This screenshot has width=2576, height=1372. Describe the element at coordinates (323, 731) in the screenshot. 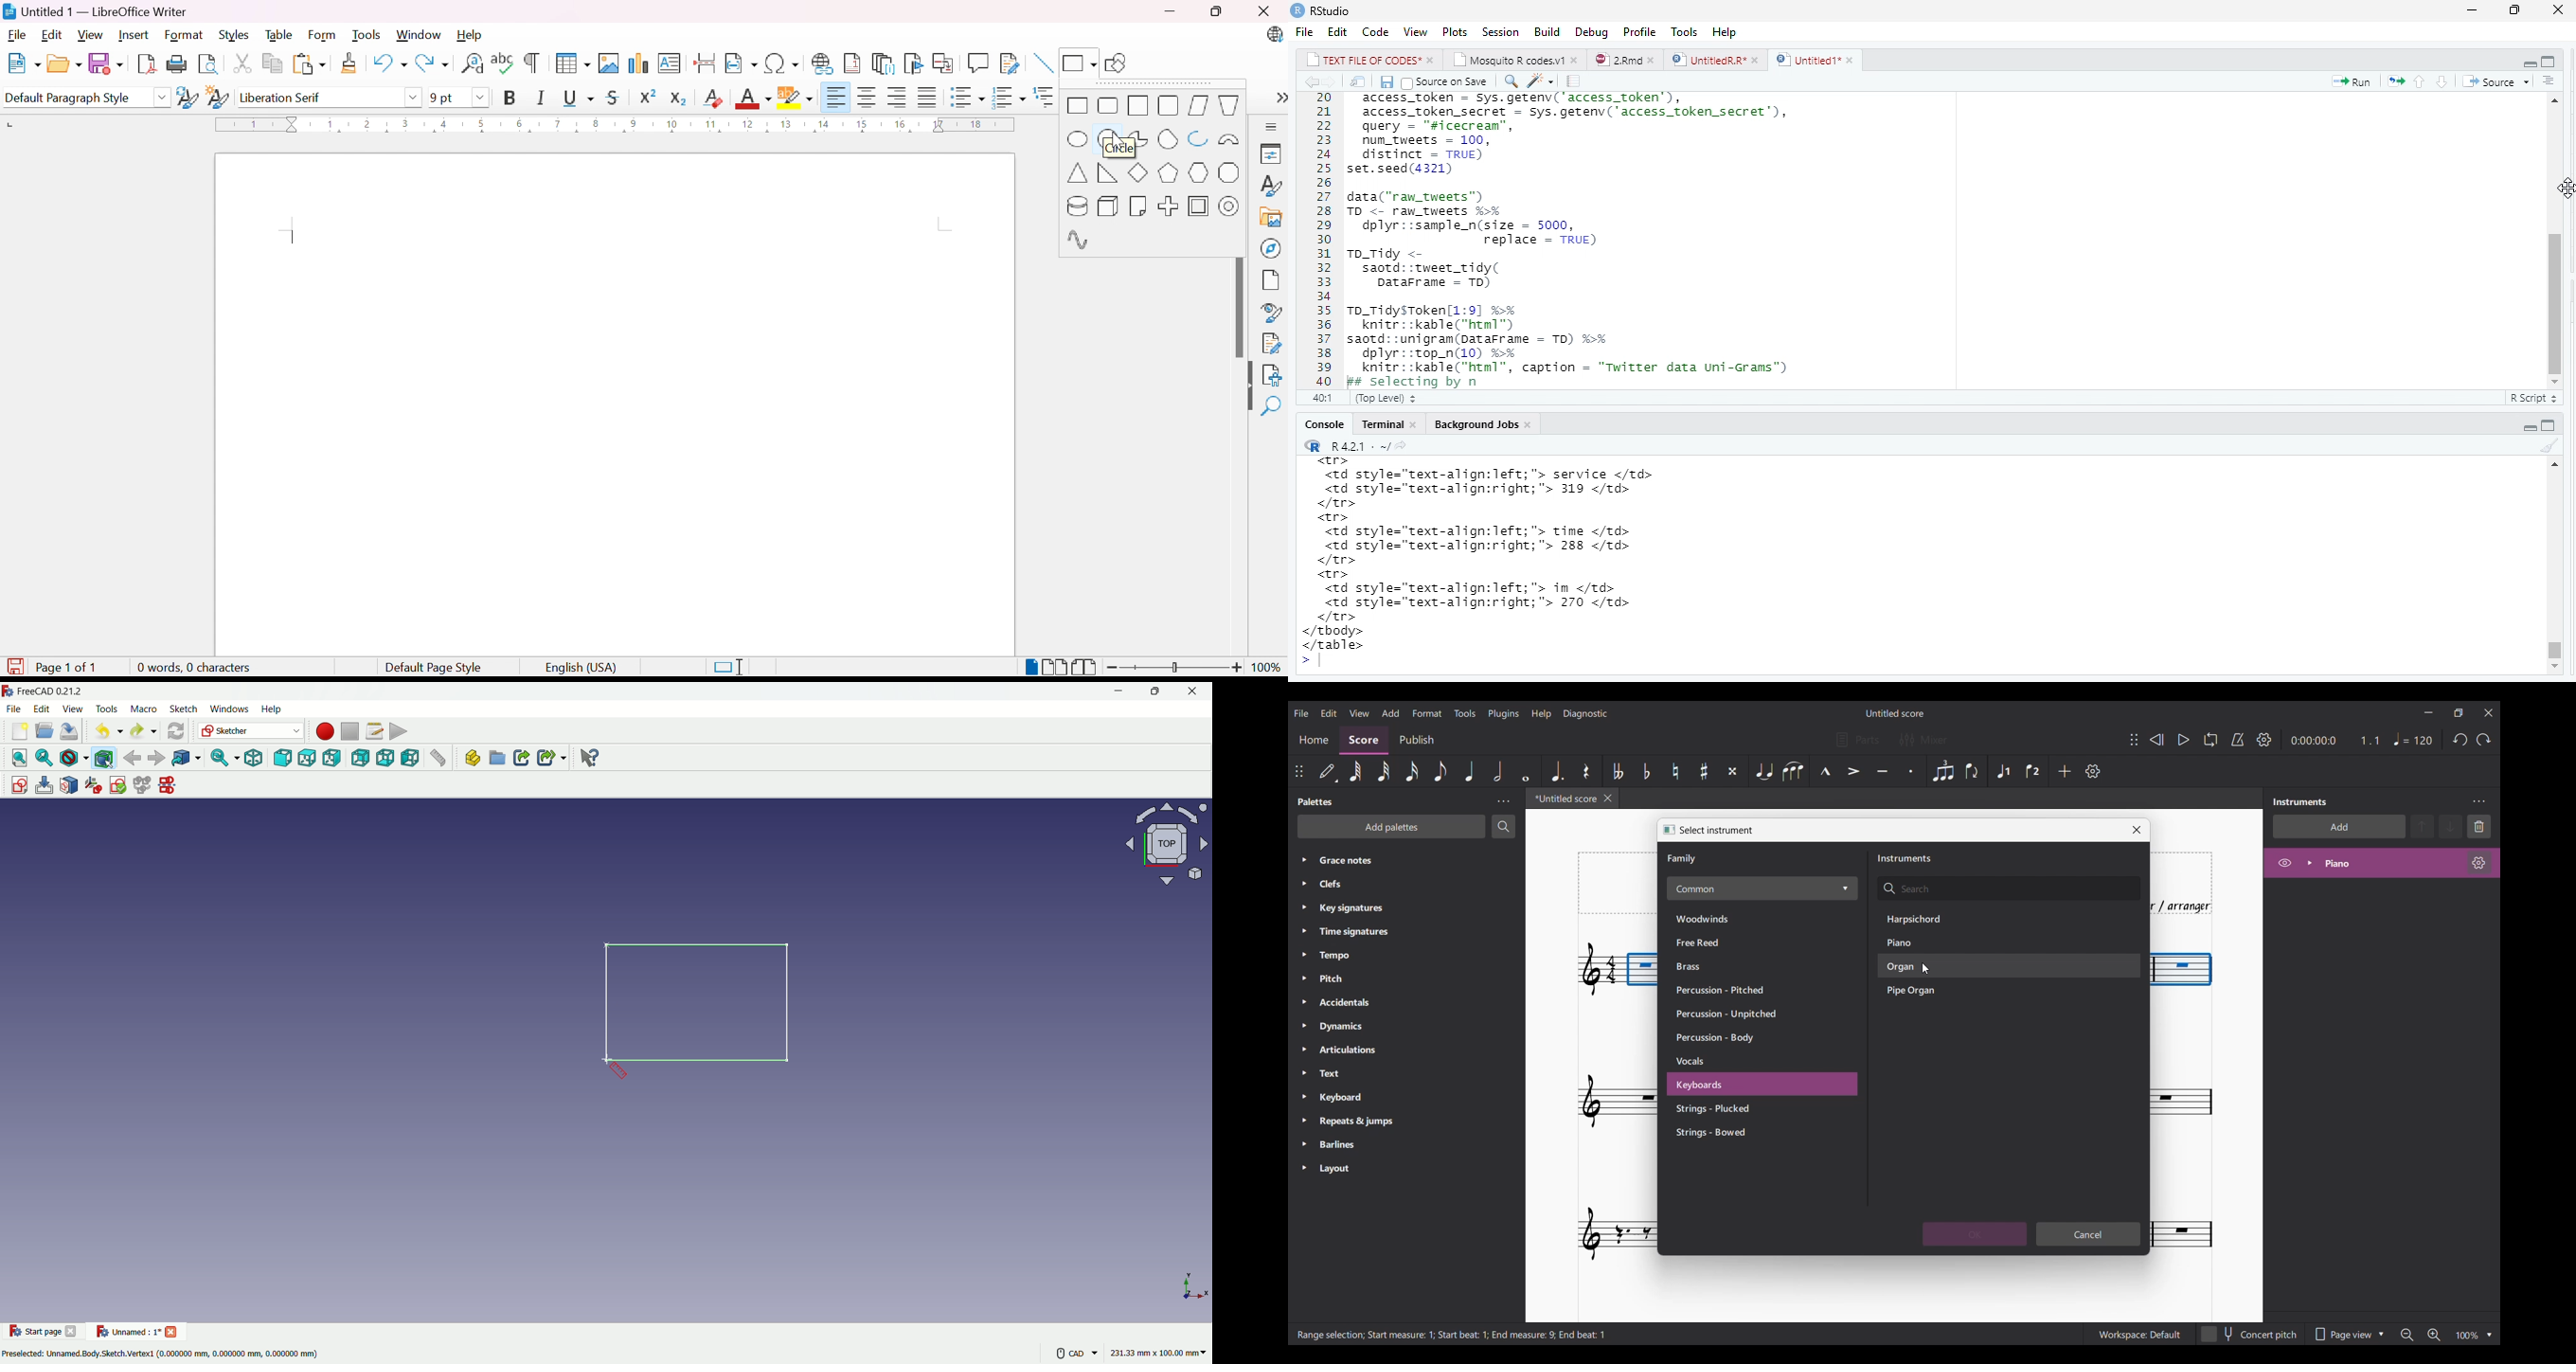

I see `start macros` at that location.